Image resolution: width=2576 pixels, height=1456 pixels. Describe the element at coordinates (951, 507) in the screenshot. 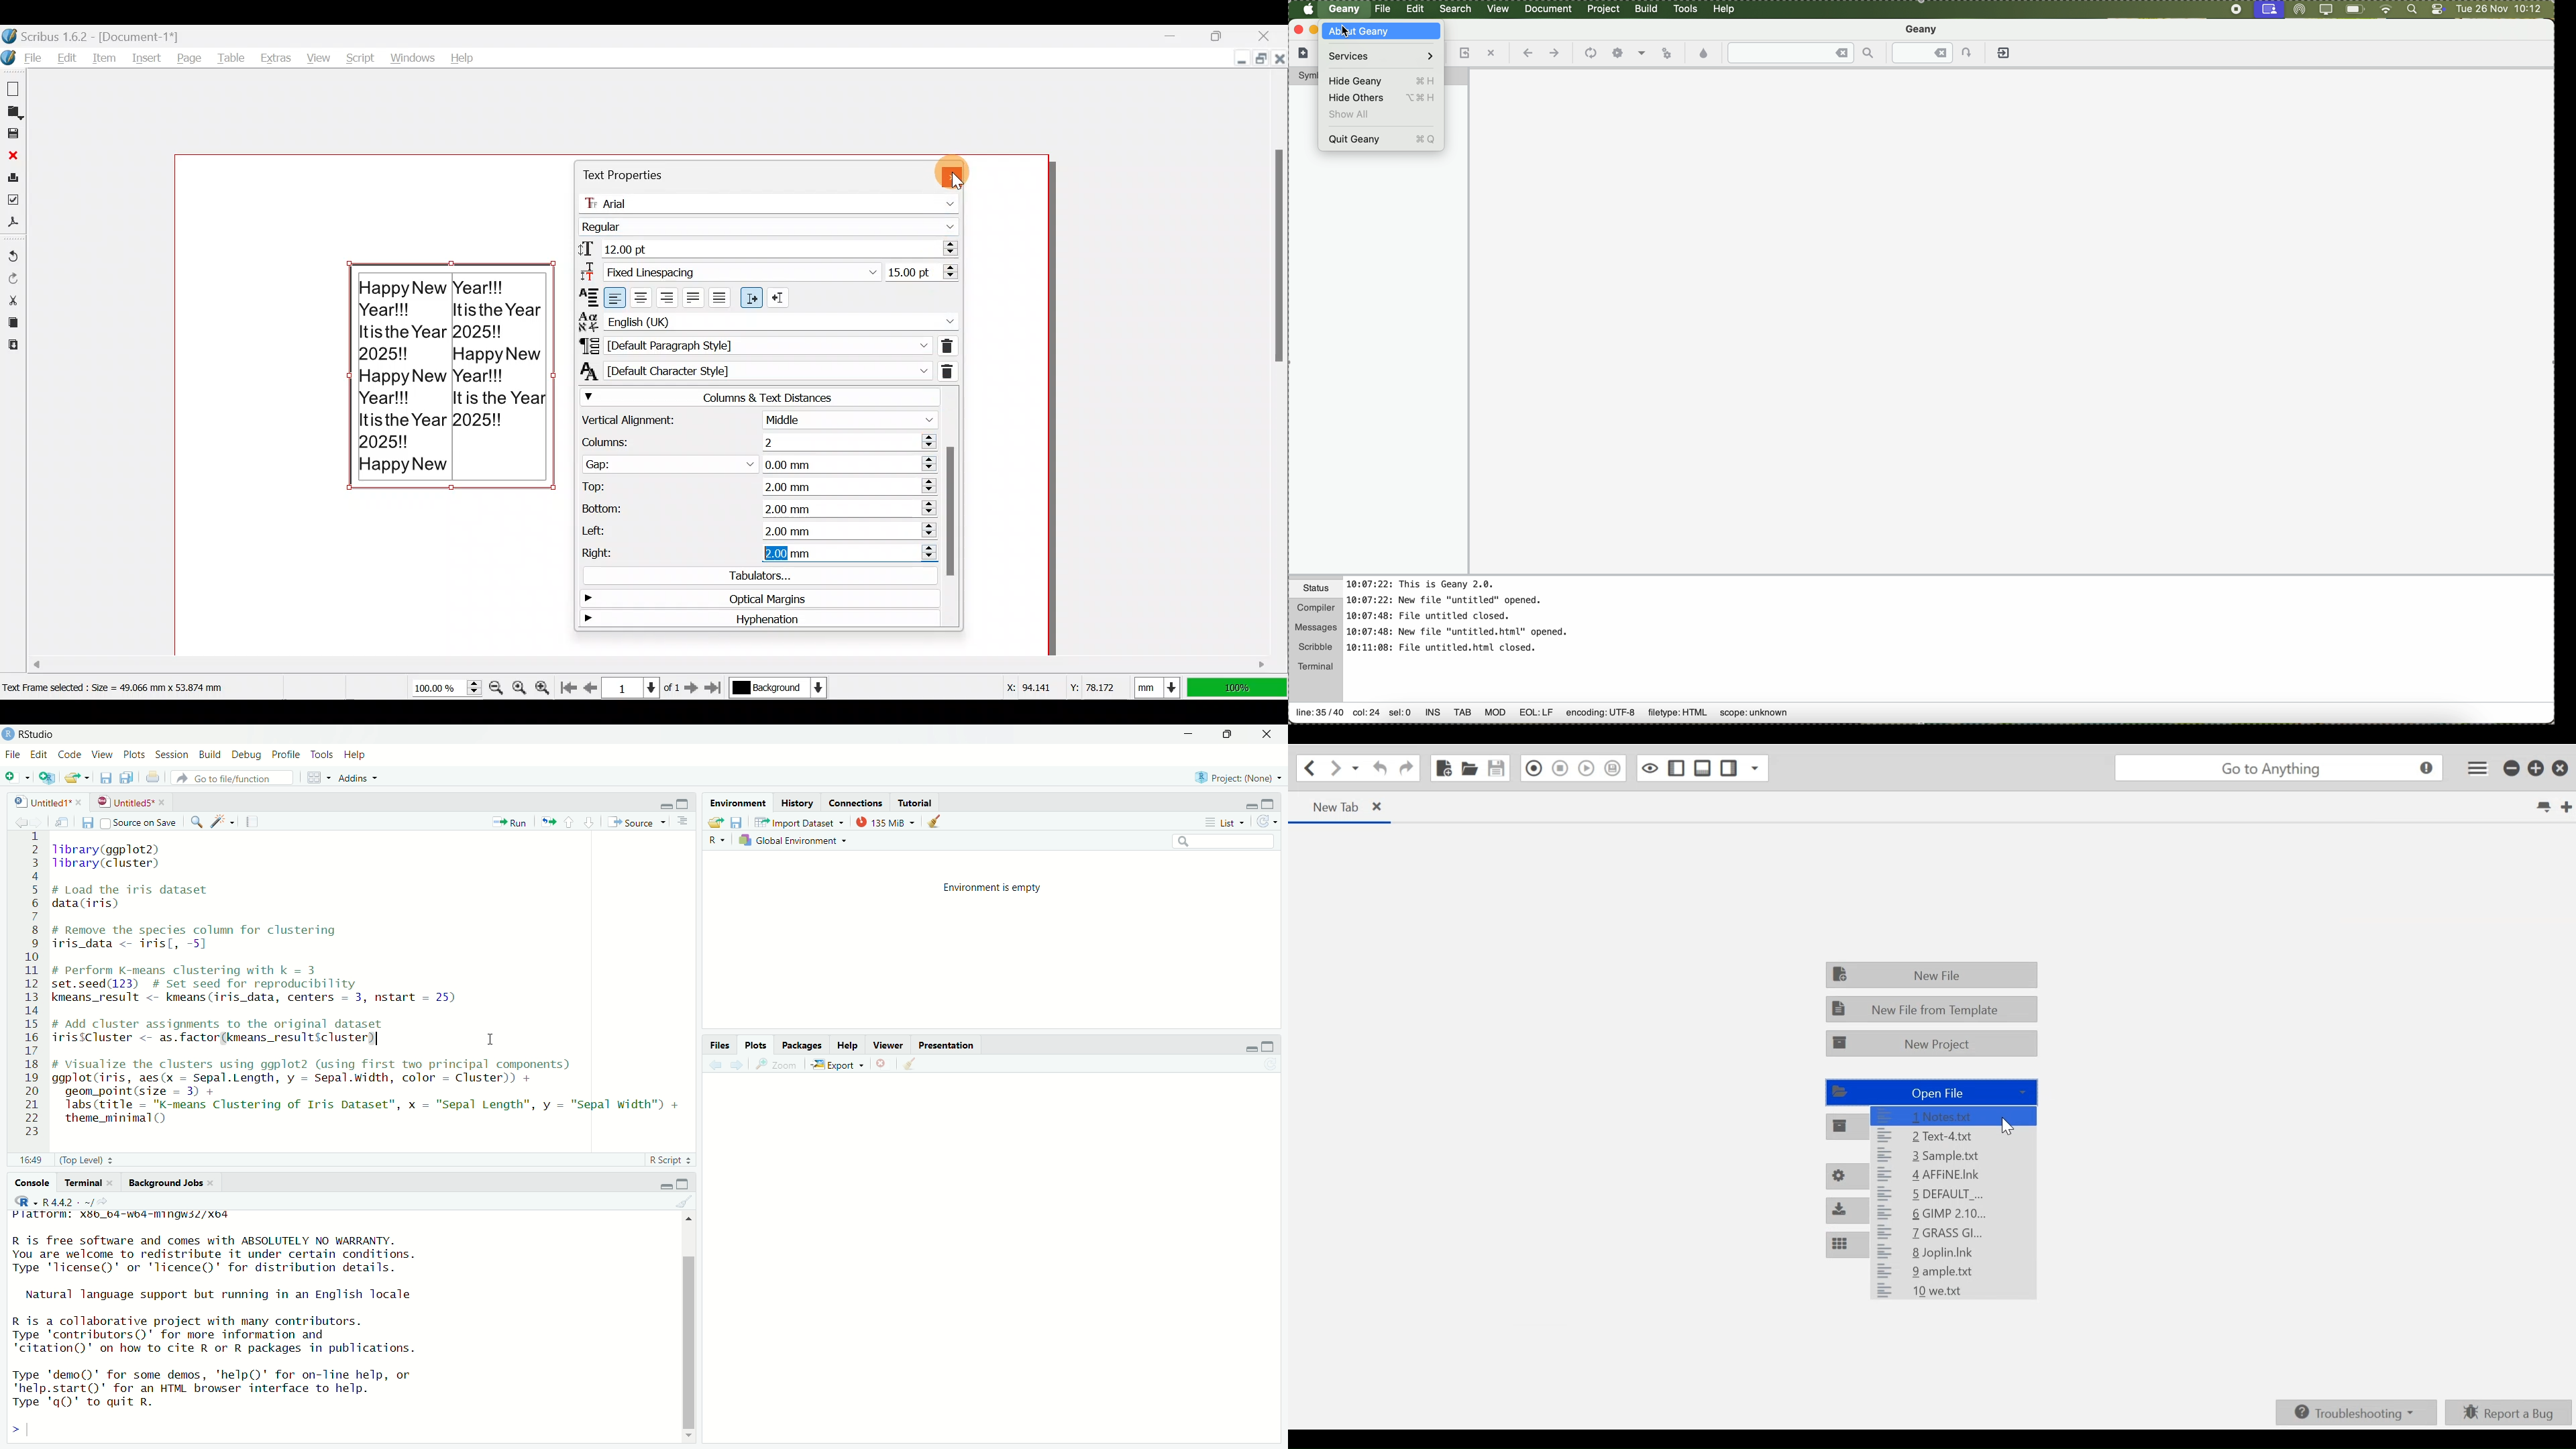

I see `Scroll bar` at that location.